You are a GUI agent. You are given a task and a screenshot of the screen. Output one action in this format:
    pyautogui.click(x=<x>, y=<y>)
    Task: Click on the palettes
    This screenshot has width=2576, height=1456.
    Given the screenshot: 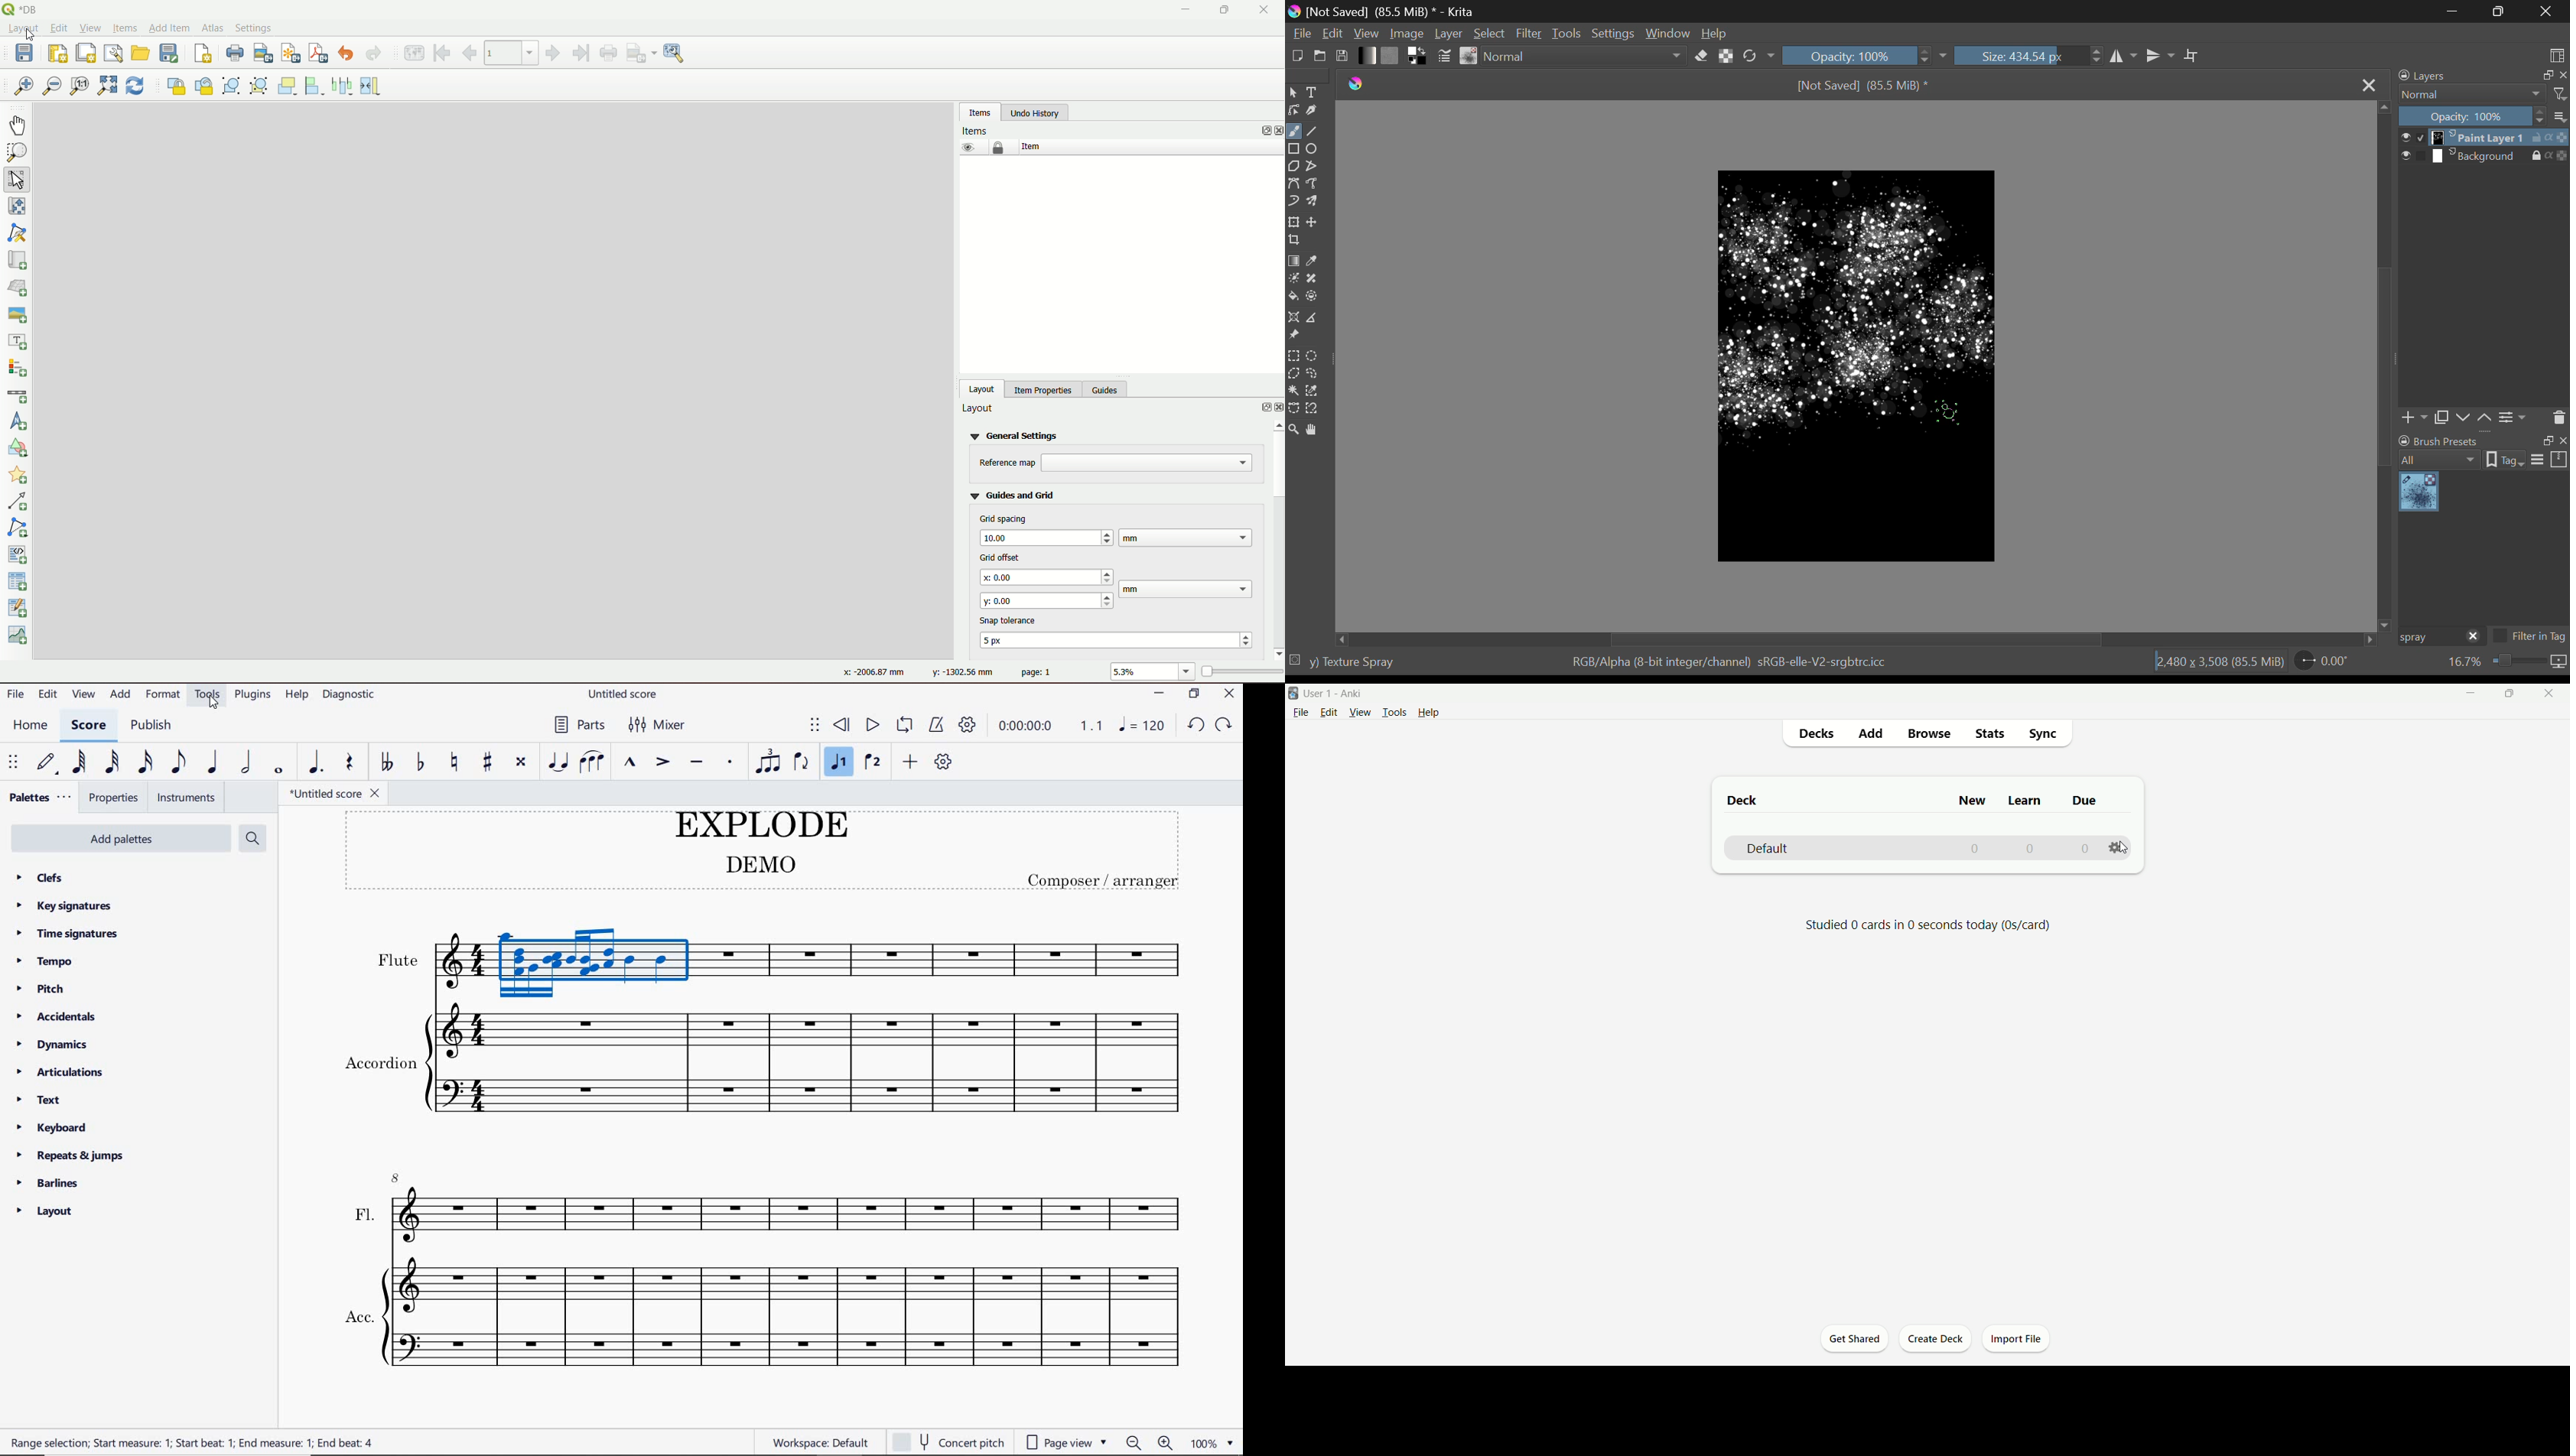 What is the action you would take?
    pyautogui.click(x=38, y=796)
    